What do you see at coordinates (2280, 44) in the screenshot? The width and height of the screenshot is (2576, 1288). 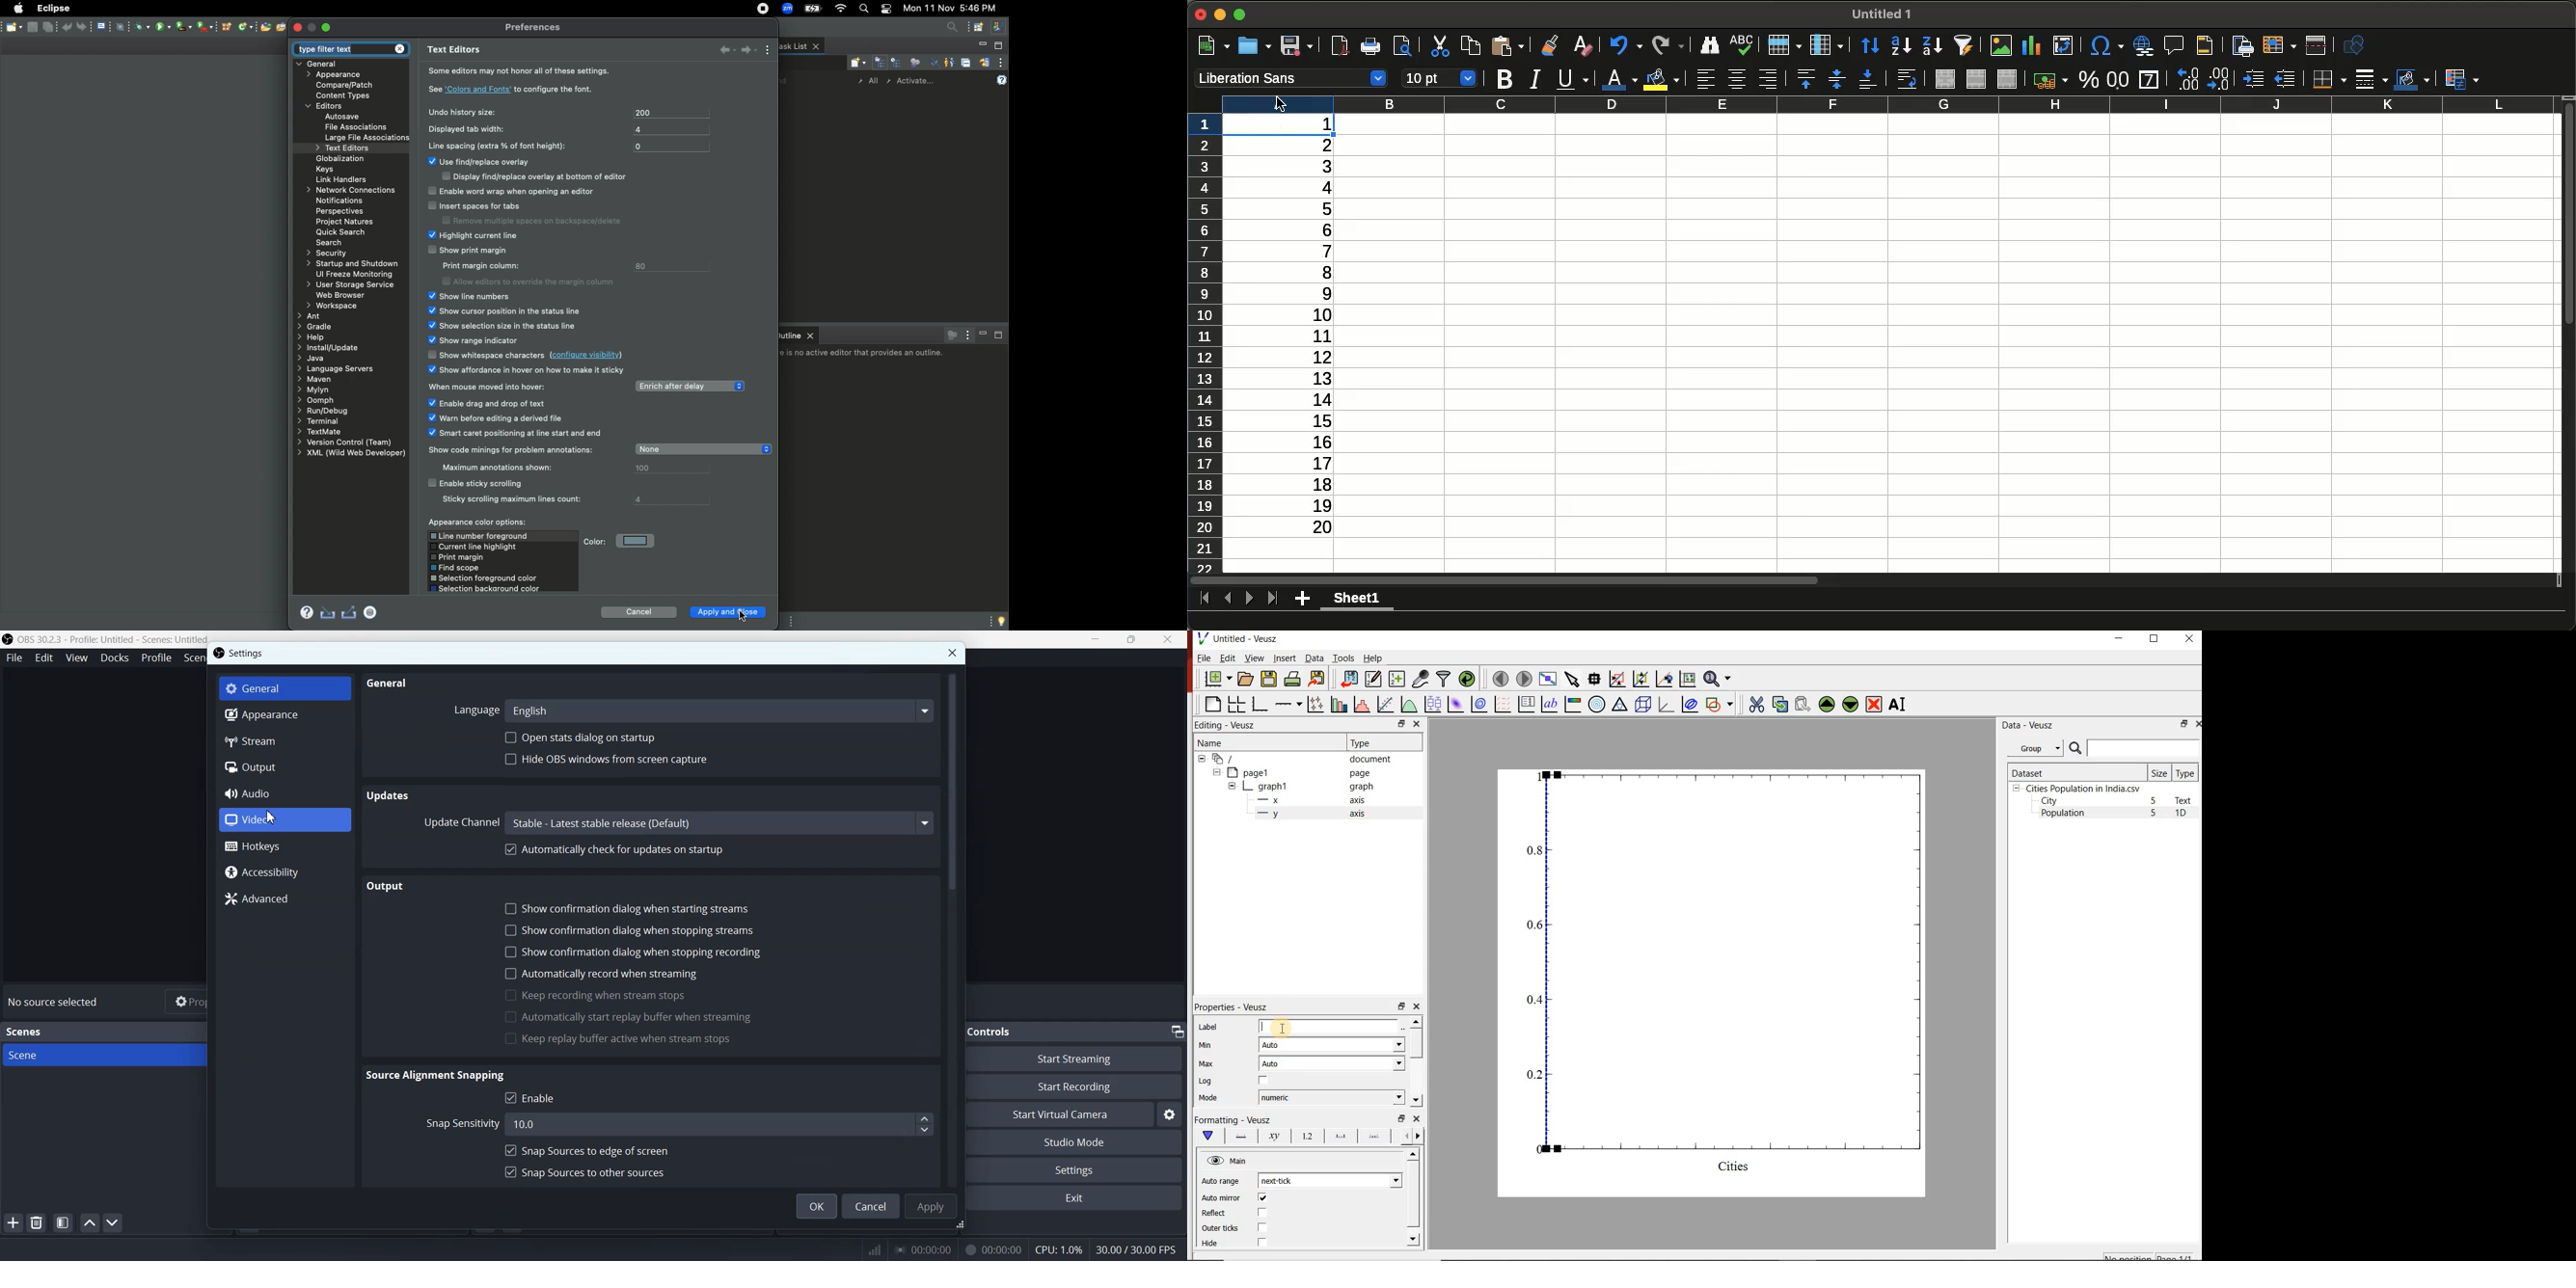 I see `Freeze rows and columns` at bounding box center [2280, 44].